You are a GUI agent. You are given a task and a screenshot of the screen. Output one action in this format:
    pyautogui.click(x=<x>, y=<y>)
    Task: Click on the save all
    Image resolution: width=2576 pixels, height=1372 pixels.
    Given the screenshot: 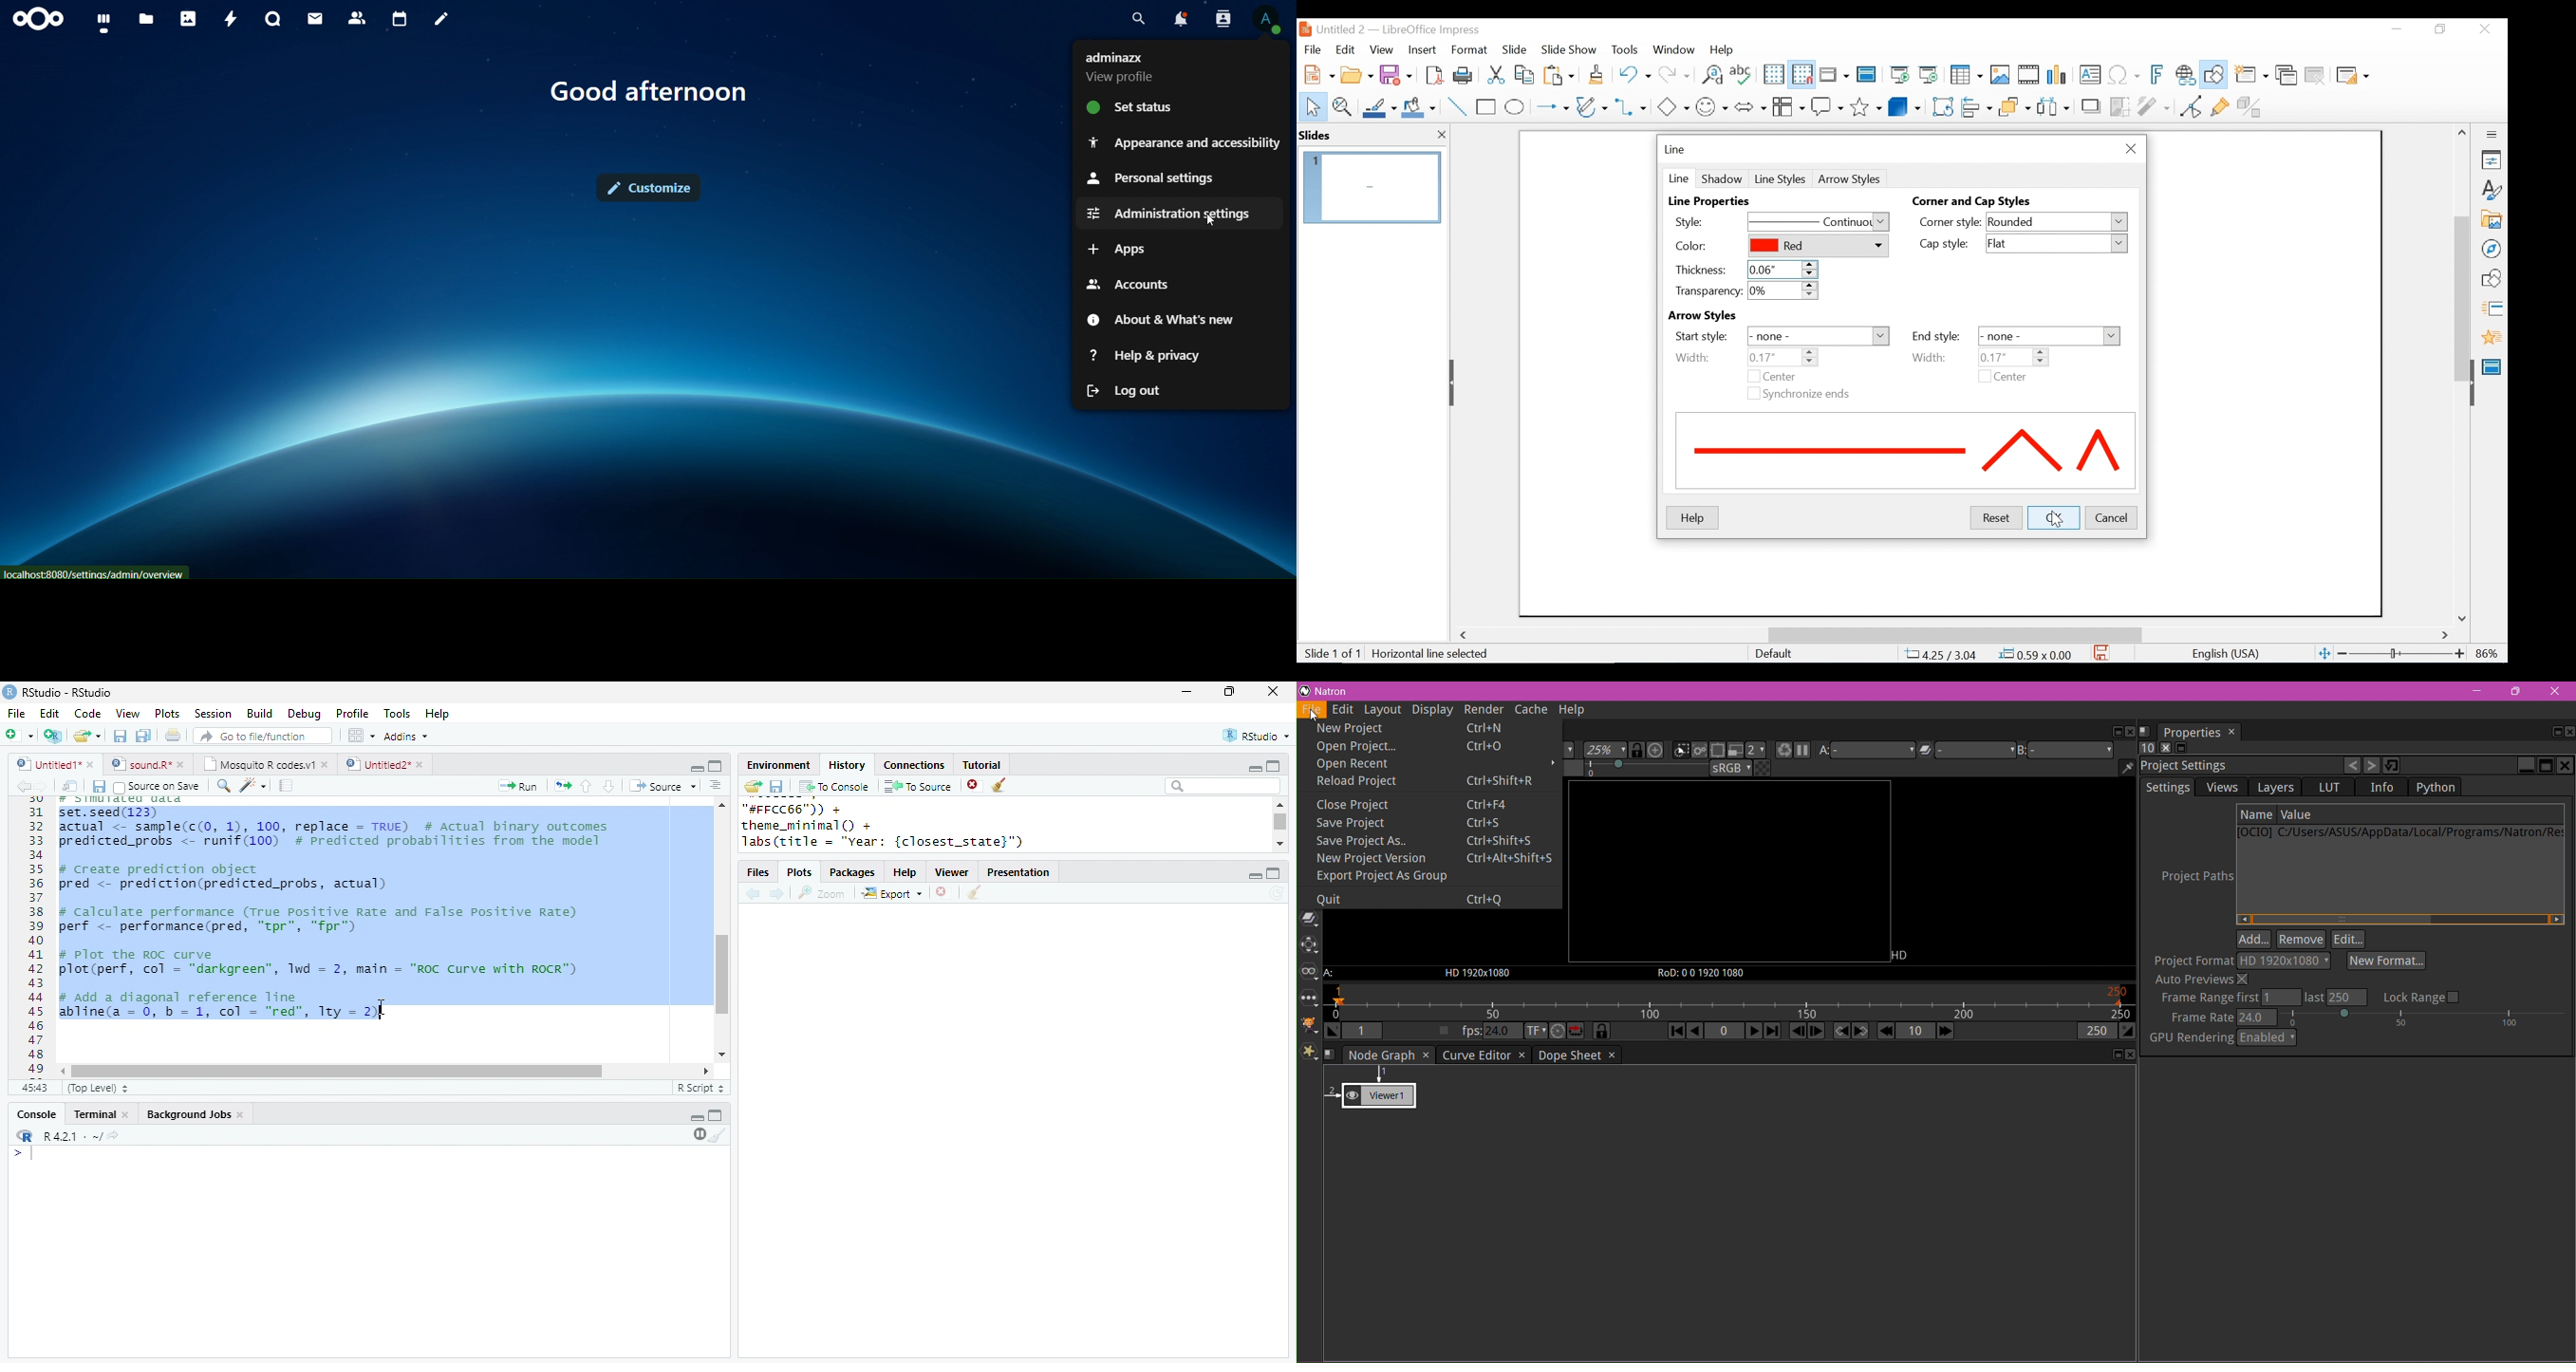 What is the action you would take?
    pyautogui.click(x=143, y=736)
    